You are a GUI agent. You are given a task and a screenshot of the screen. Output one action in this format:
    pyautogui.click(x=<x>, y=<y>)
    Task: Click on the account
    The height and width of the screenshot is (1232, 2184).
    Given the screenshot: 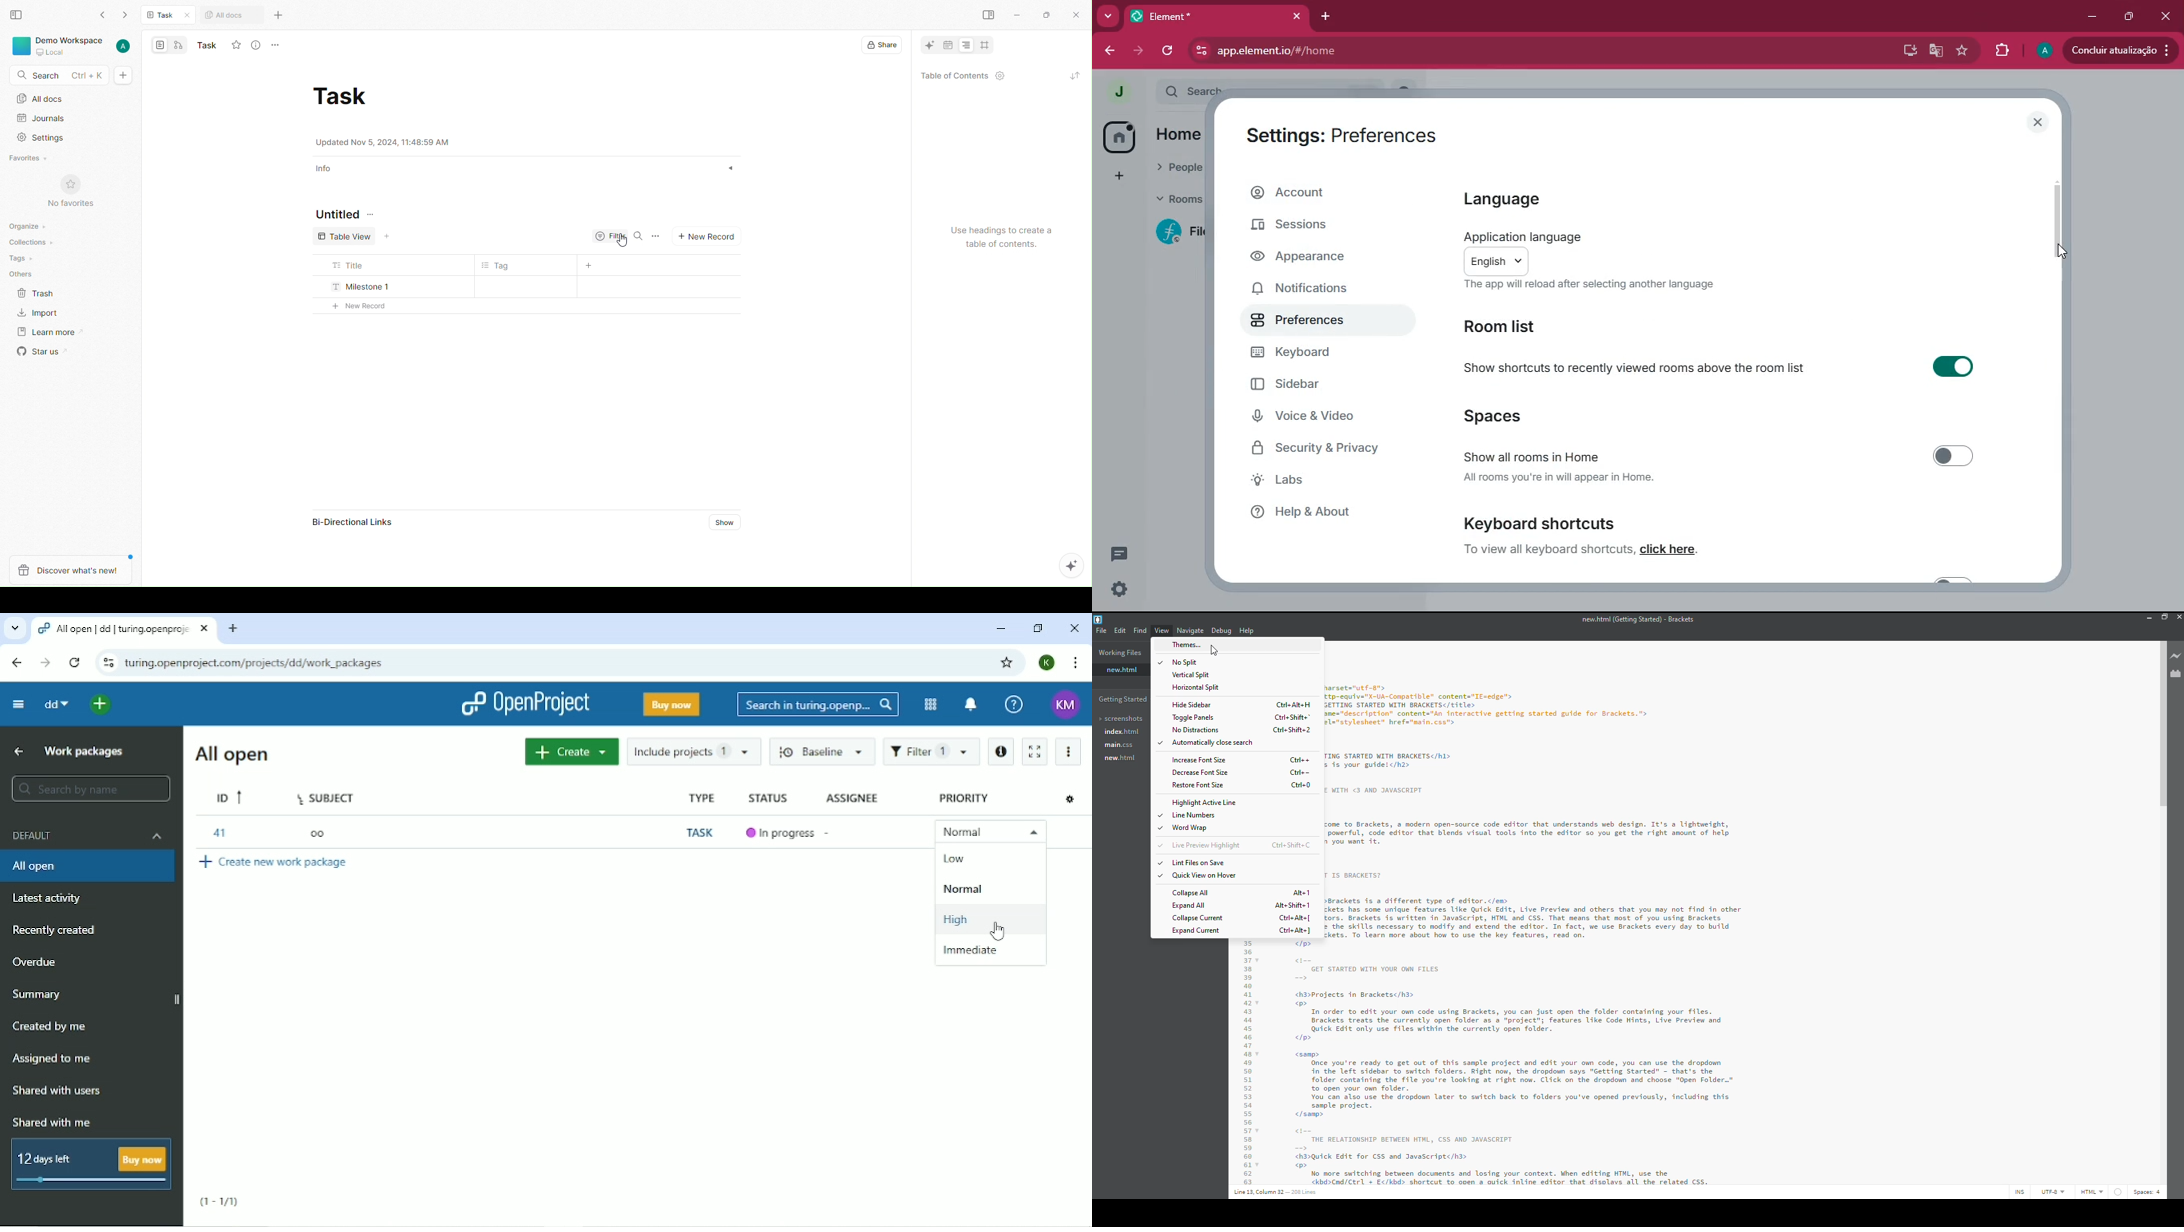 What is the action you would take?
    pyautogui.click(x=1326, y=193)
    